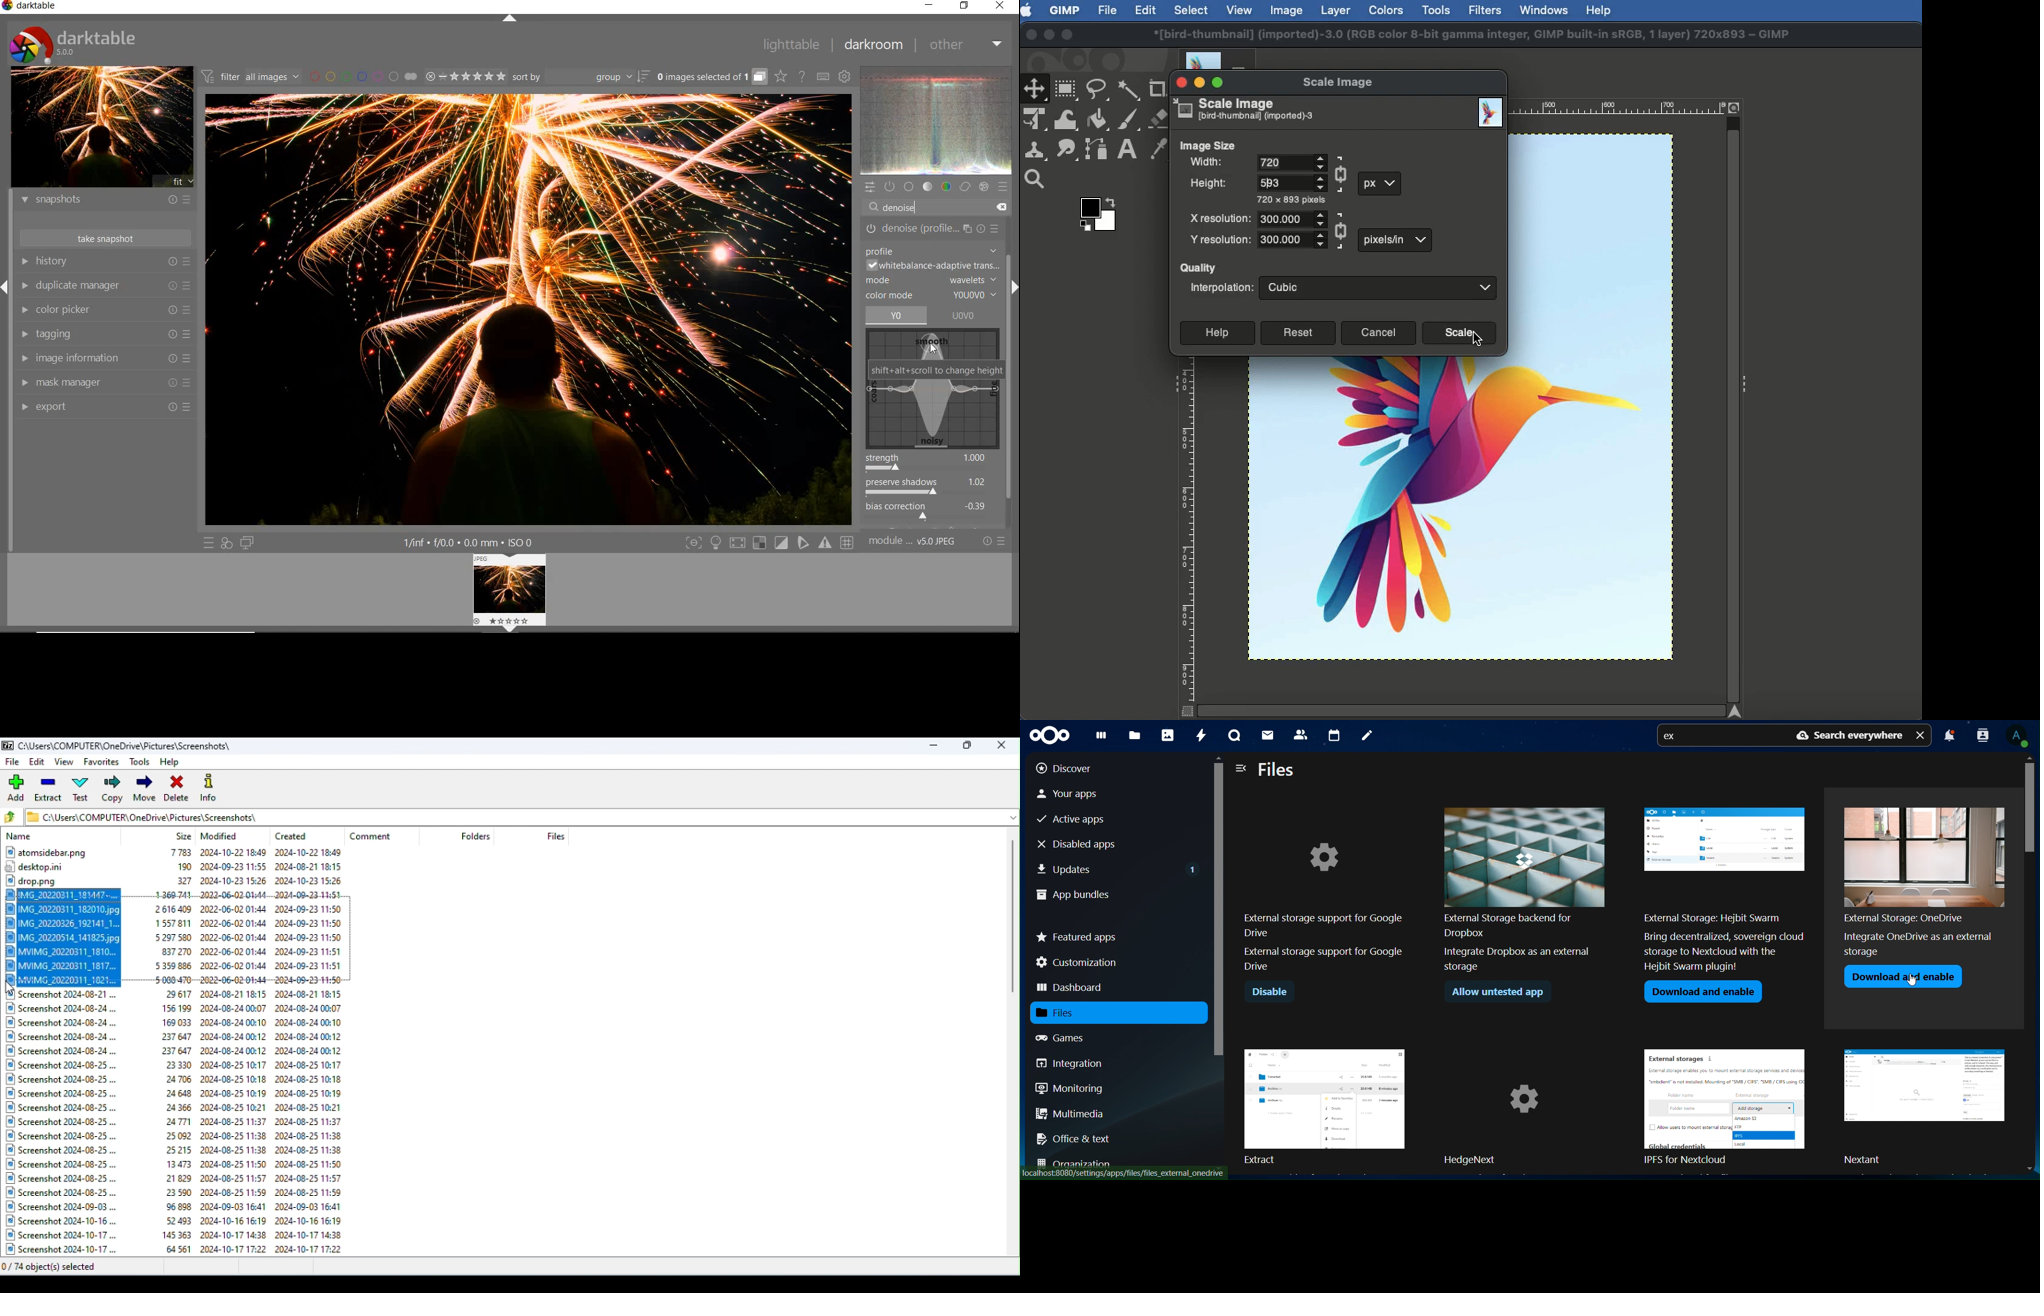 The height and width of the screenshot is (1316, 2044). What do you see at coordinates (932, 489) in the screenshot?
I see `preserve shadows` at bounding box center [932, 489].